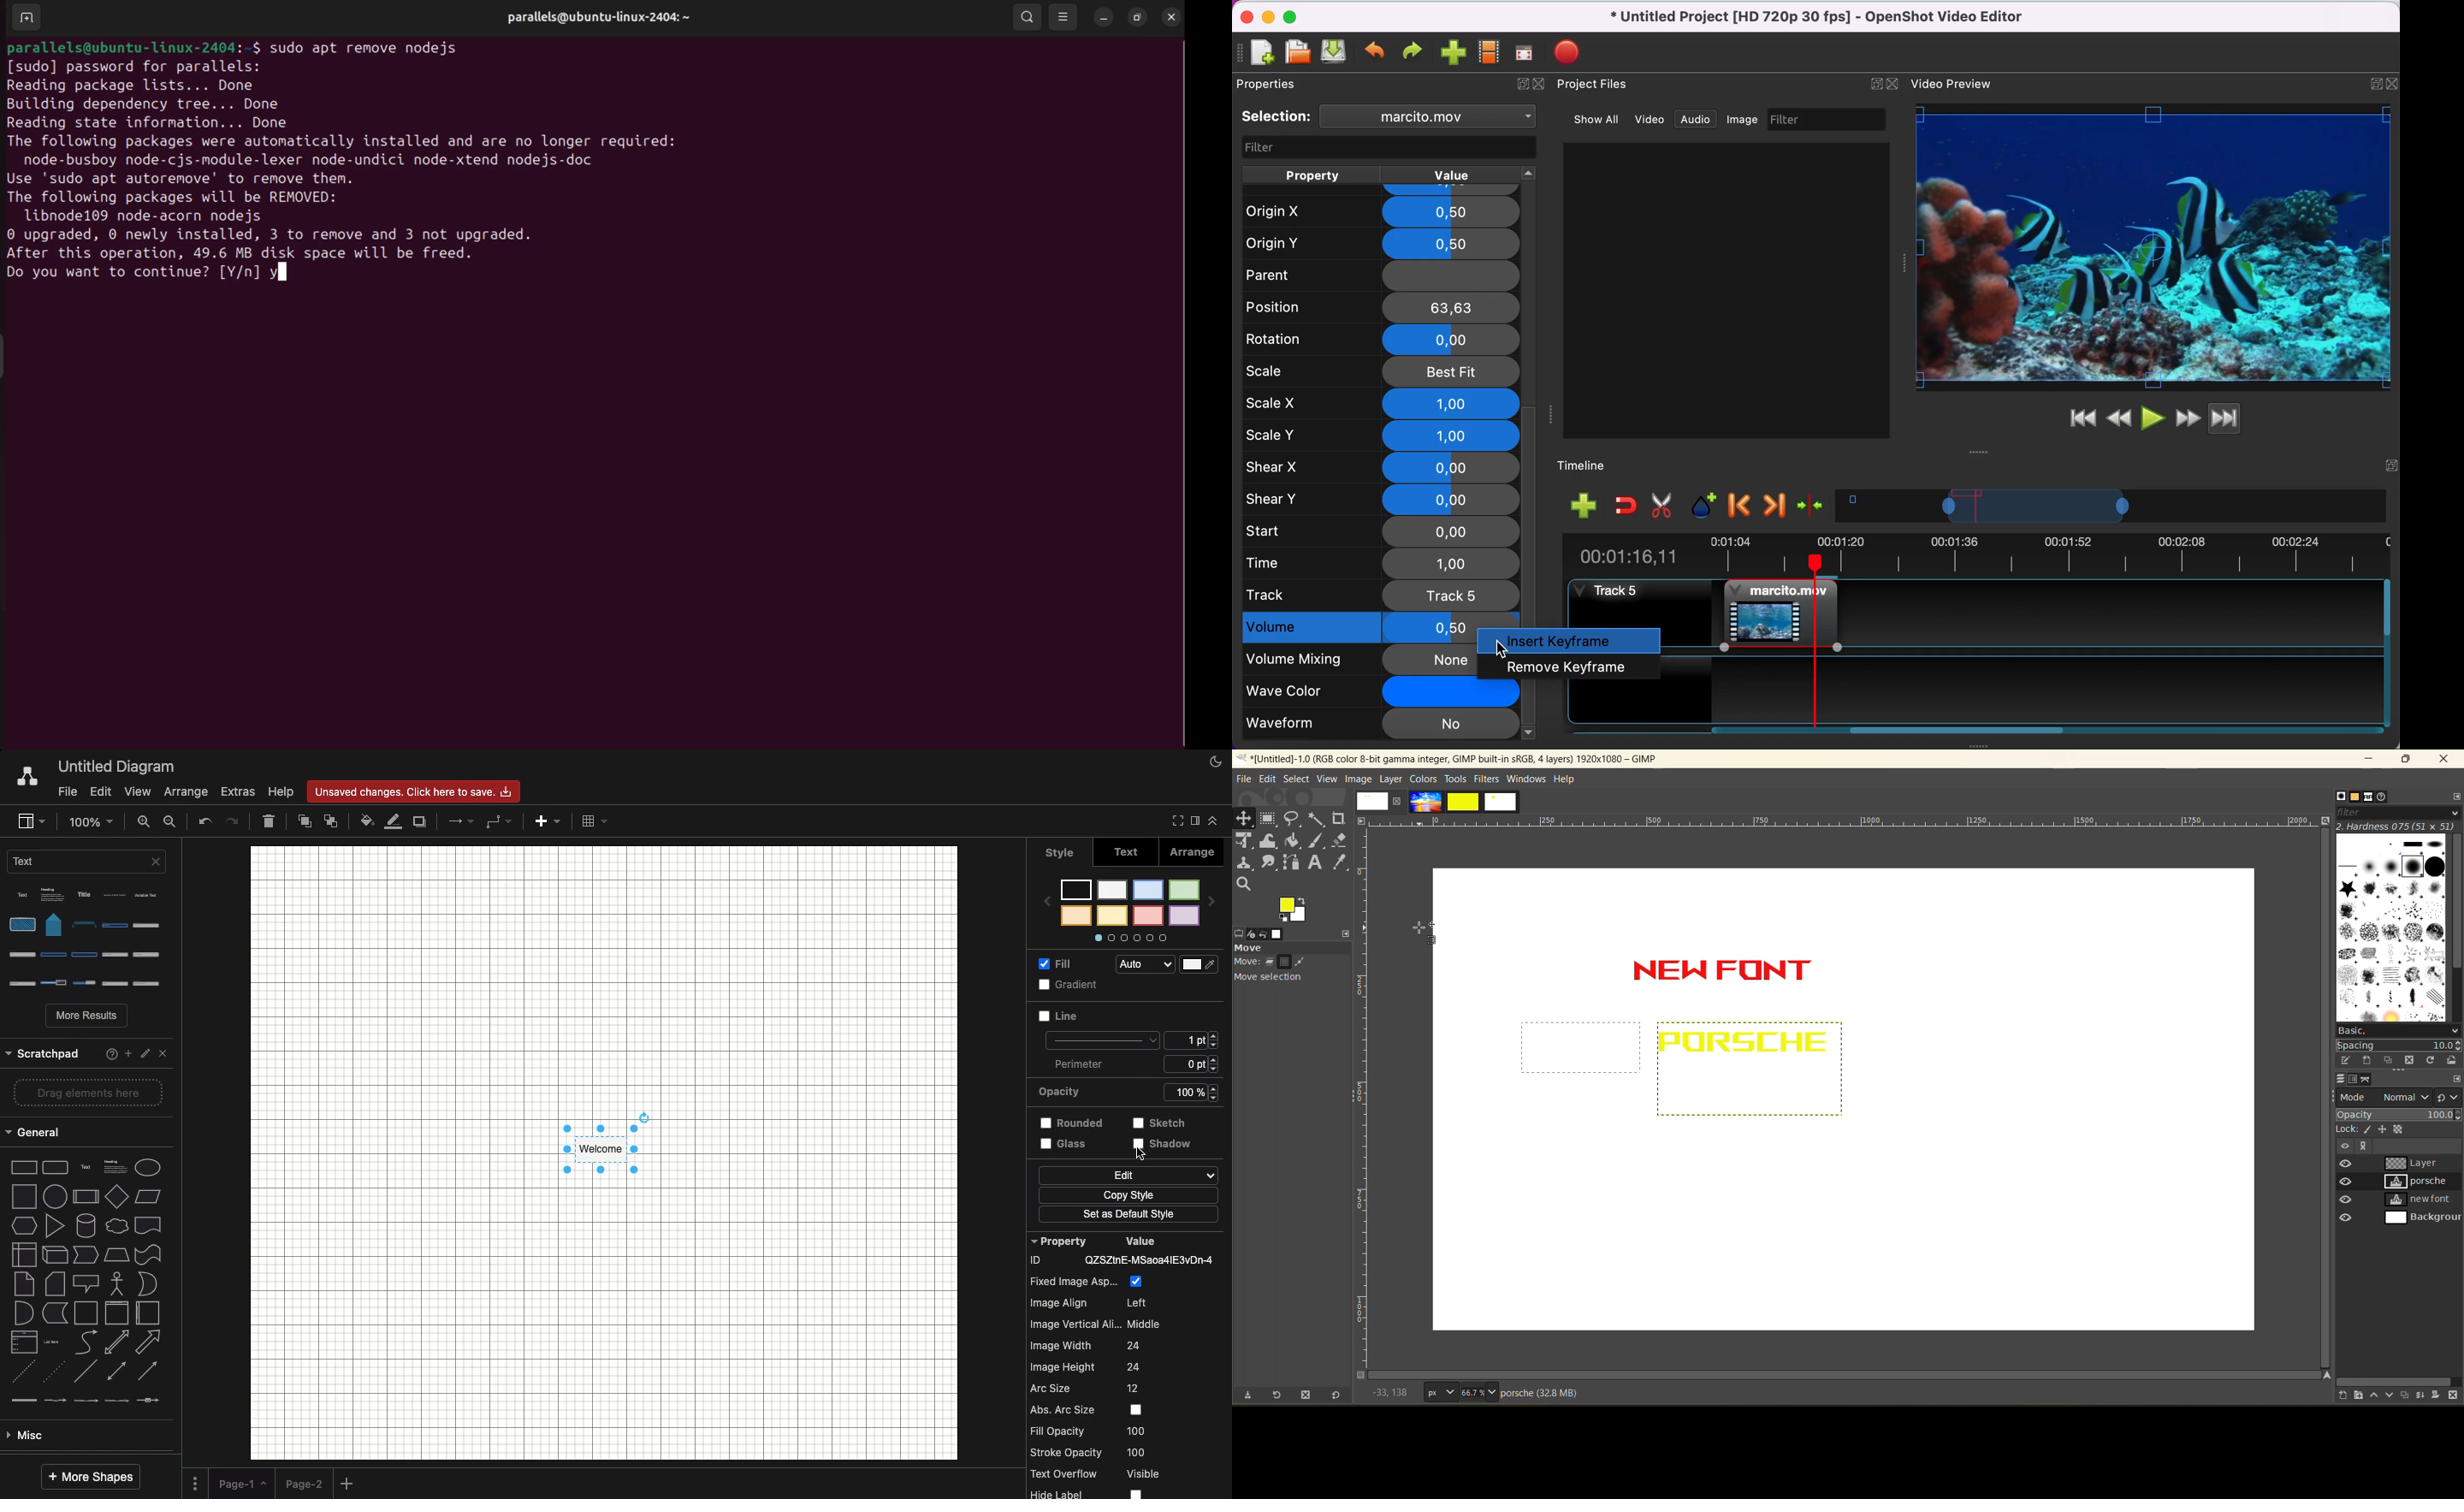  I want to click on minimize, so click(2370, 759).